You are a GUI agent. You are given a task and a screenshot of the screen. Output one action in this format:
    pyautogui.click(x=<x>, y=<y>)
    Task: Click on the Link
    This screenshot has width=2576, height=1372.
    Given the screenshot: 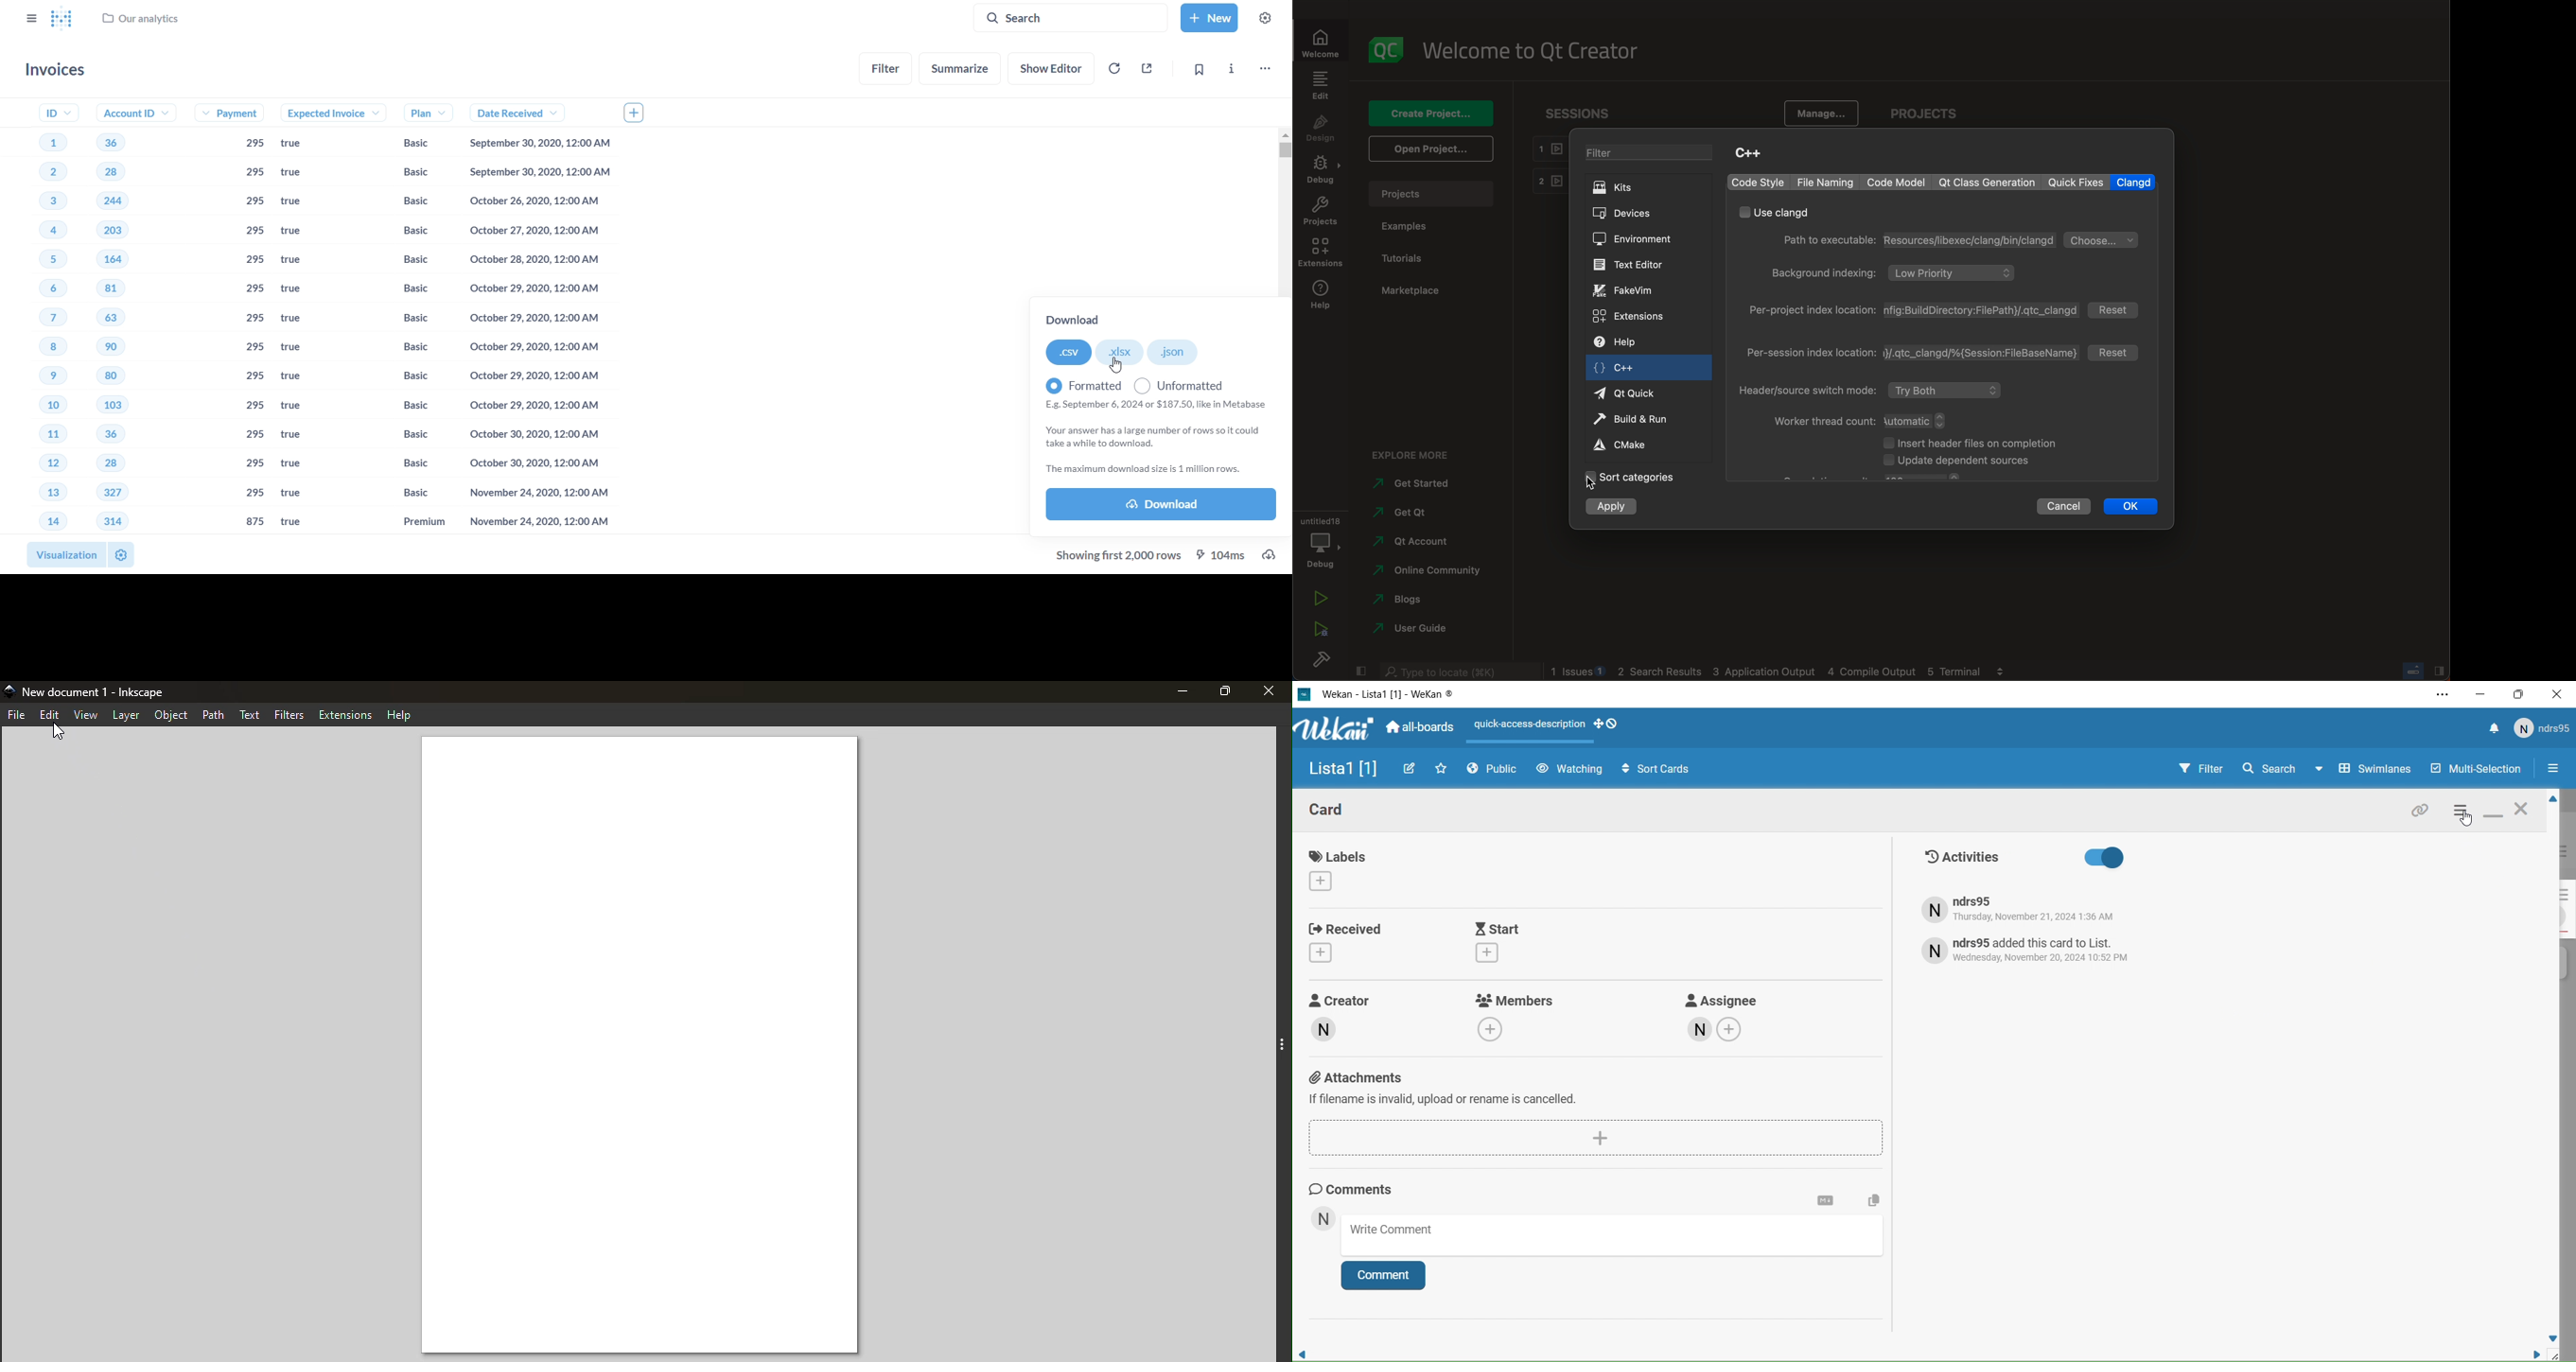 What is the action you would take?
    pyautogui.click(x=2426, y=813)
    